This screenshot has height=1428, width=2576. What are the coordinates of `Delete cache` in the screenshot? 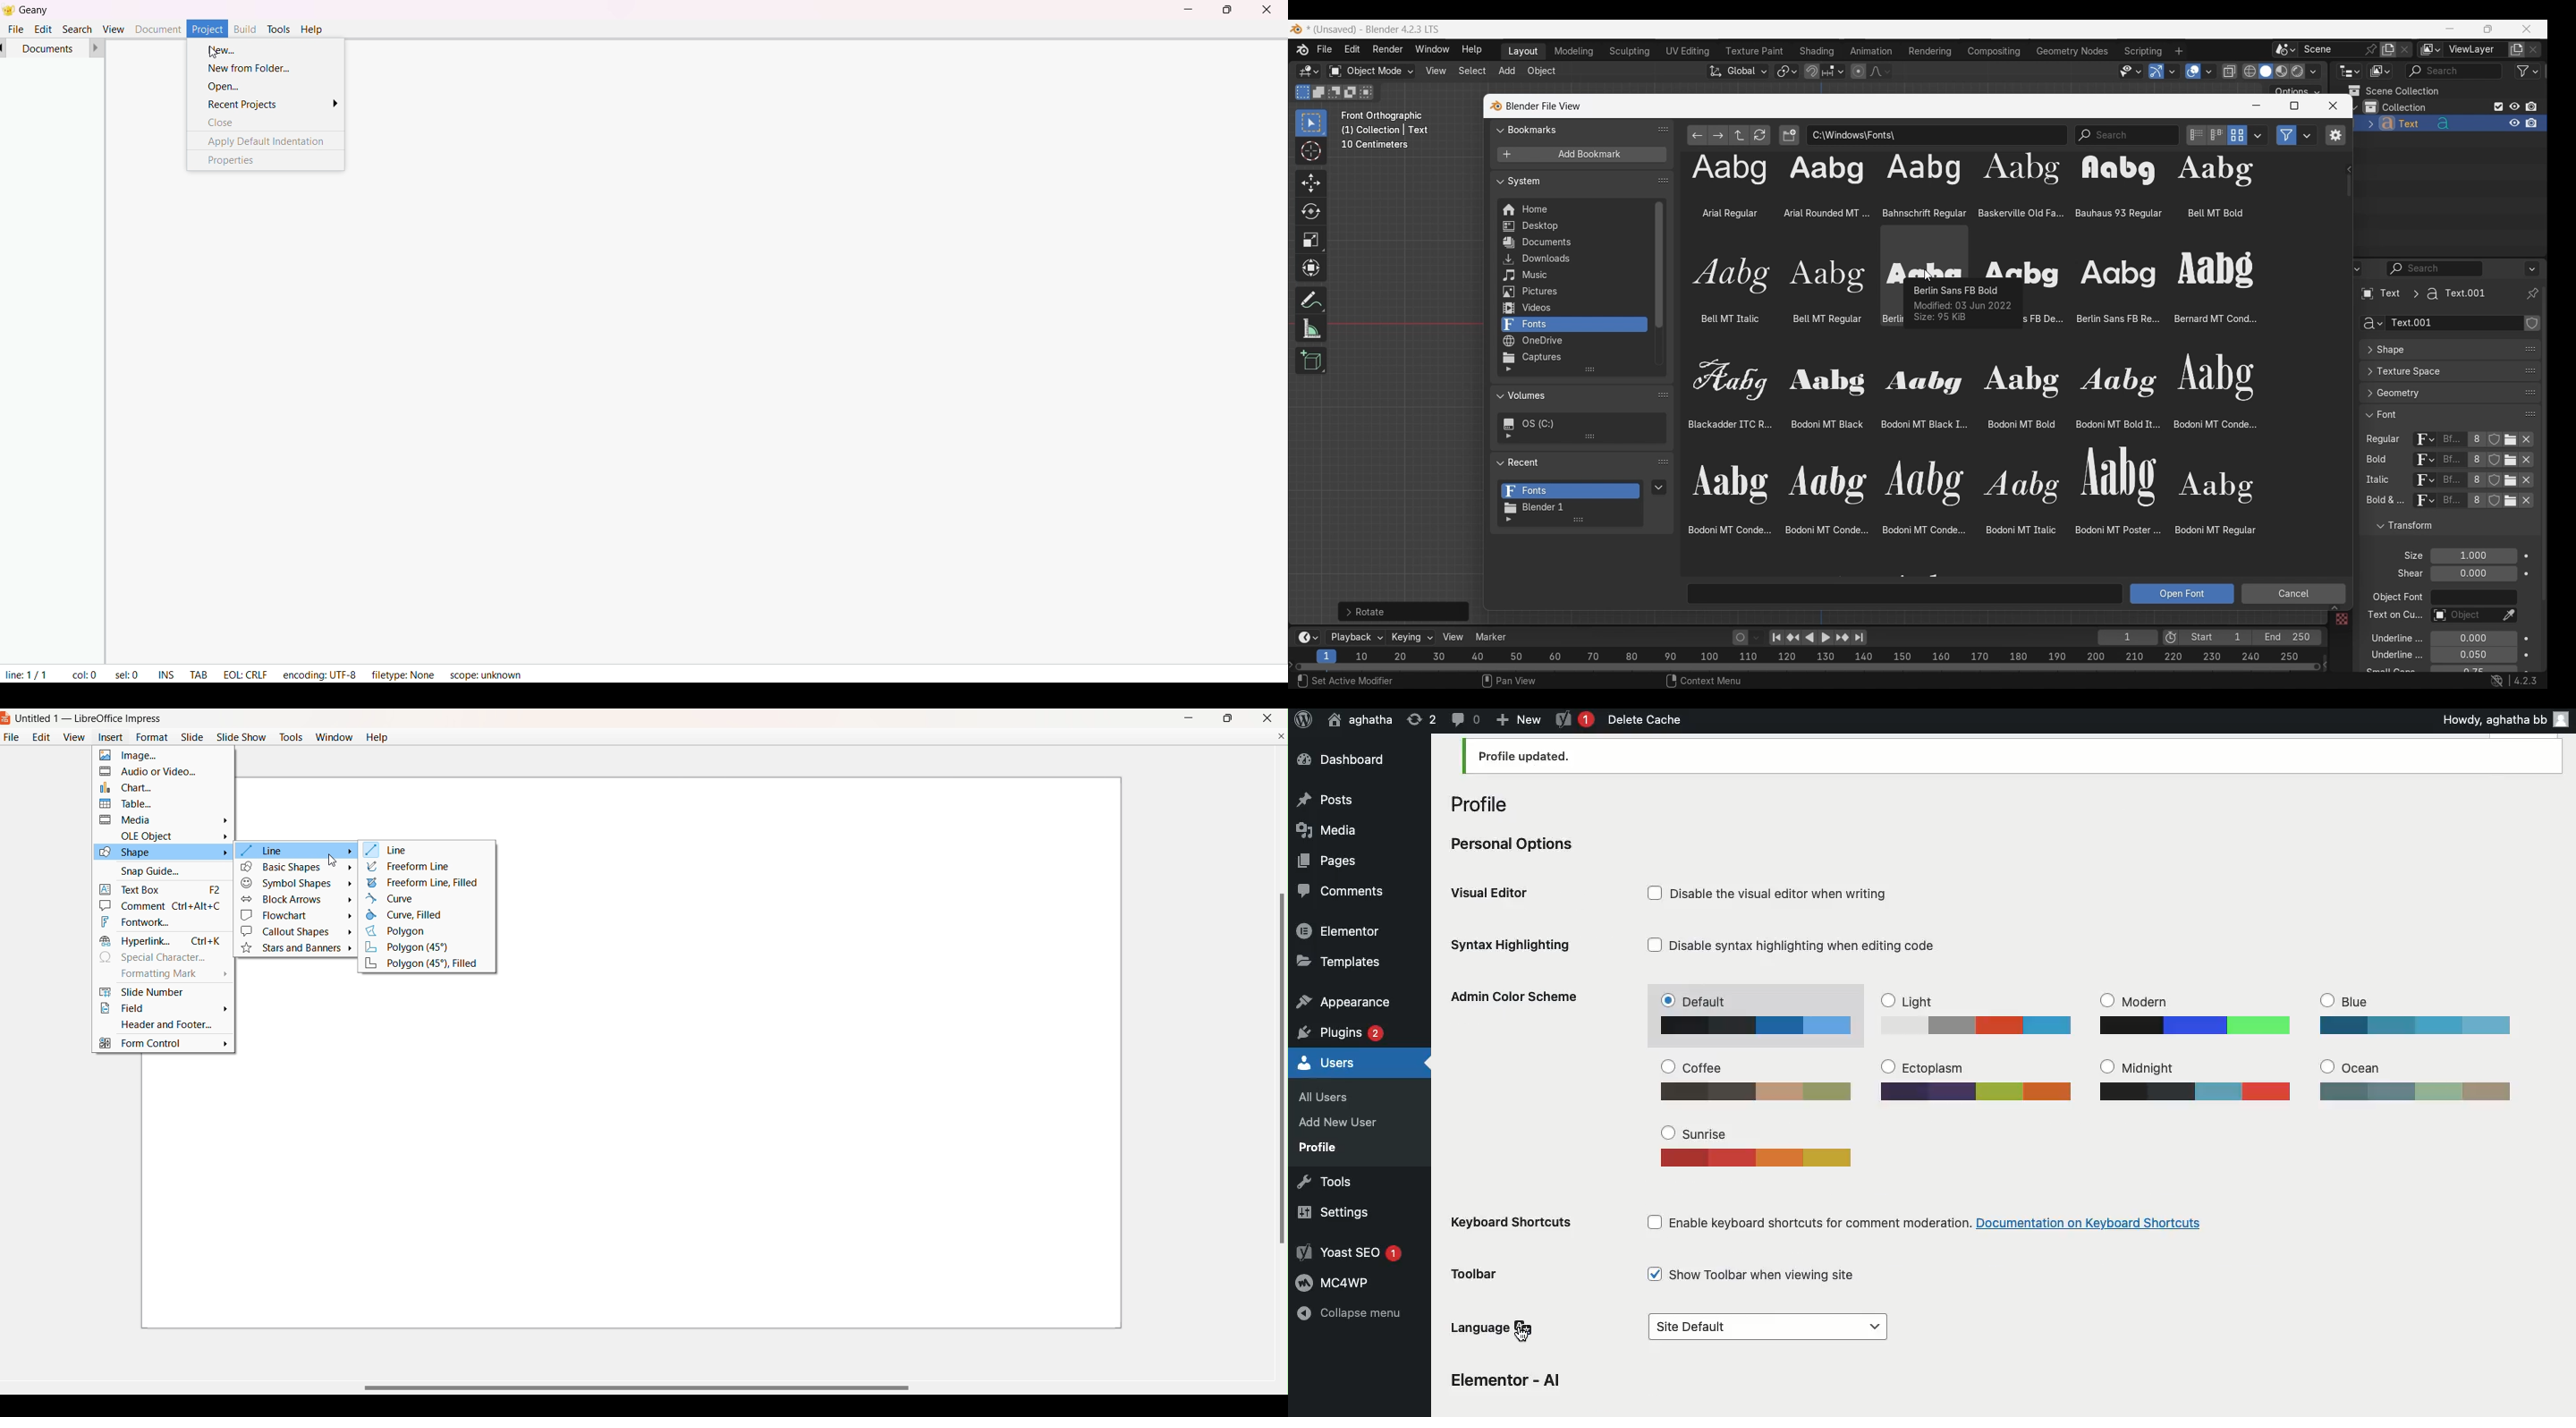 It's located at (1644, 719).